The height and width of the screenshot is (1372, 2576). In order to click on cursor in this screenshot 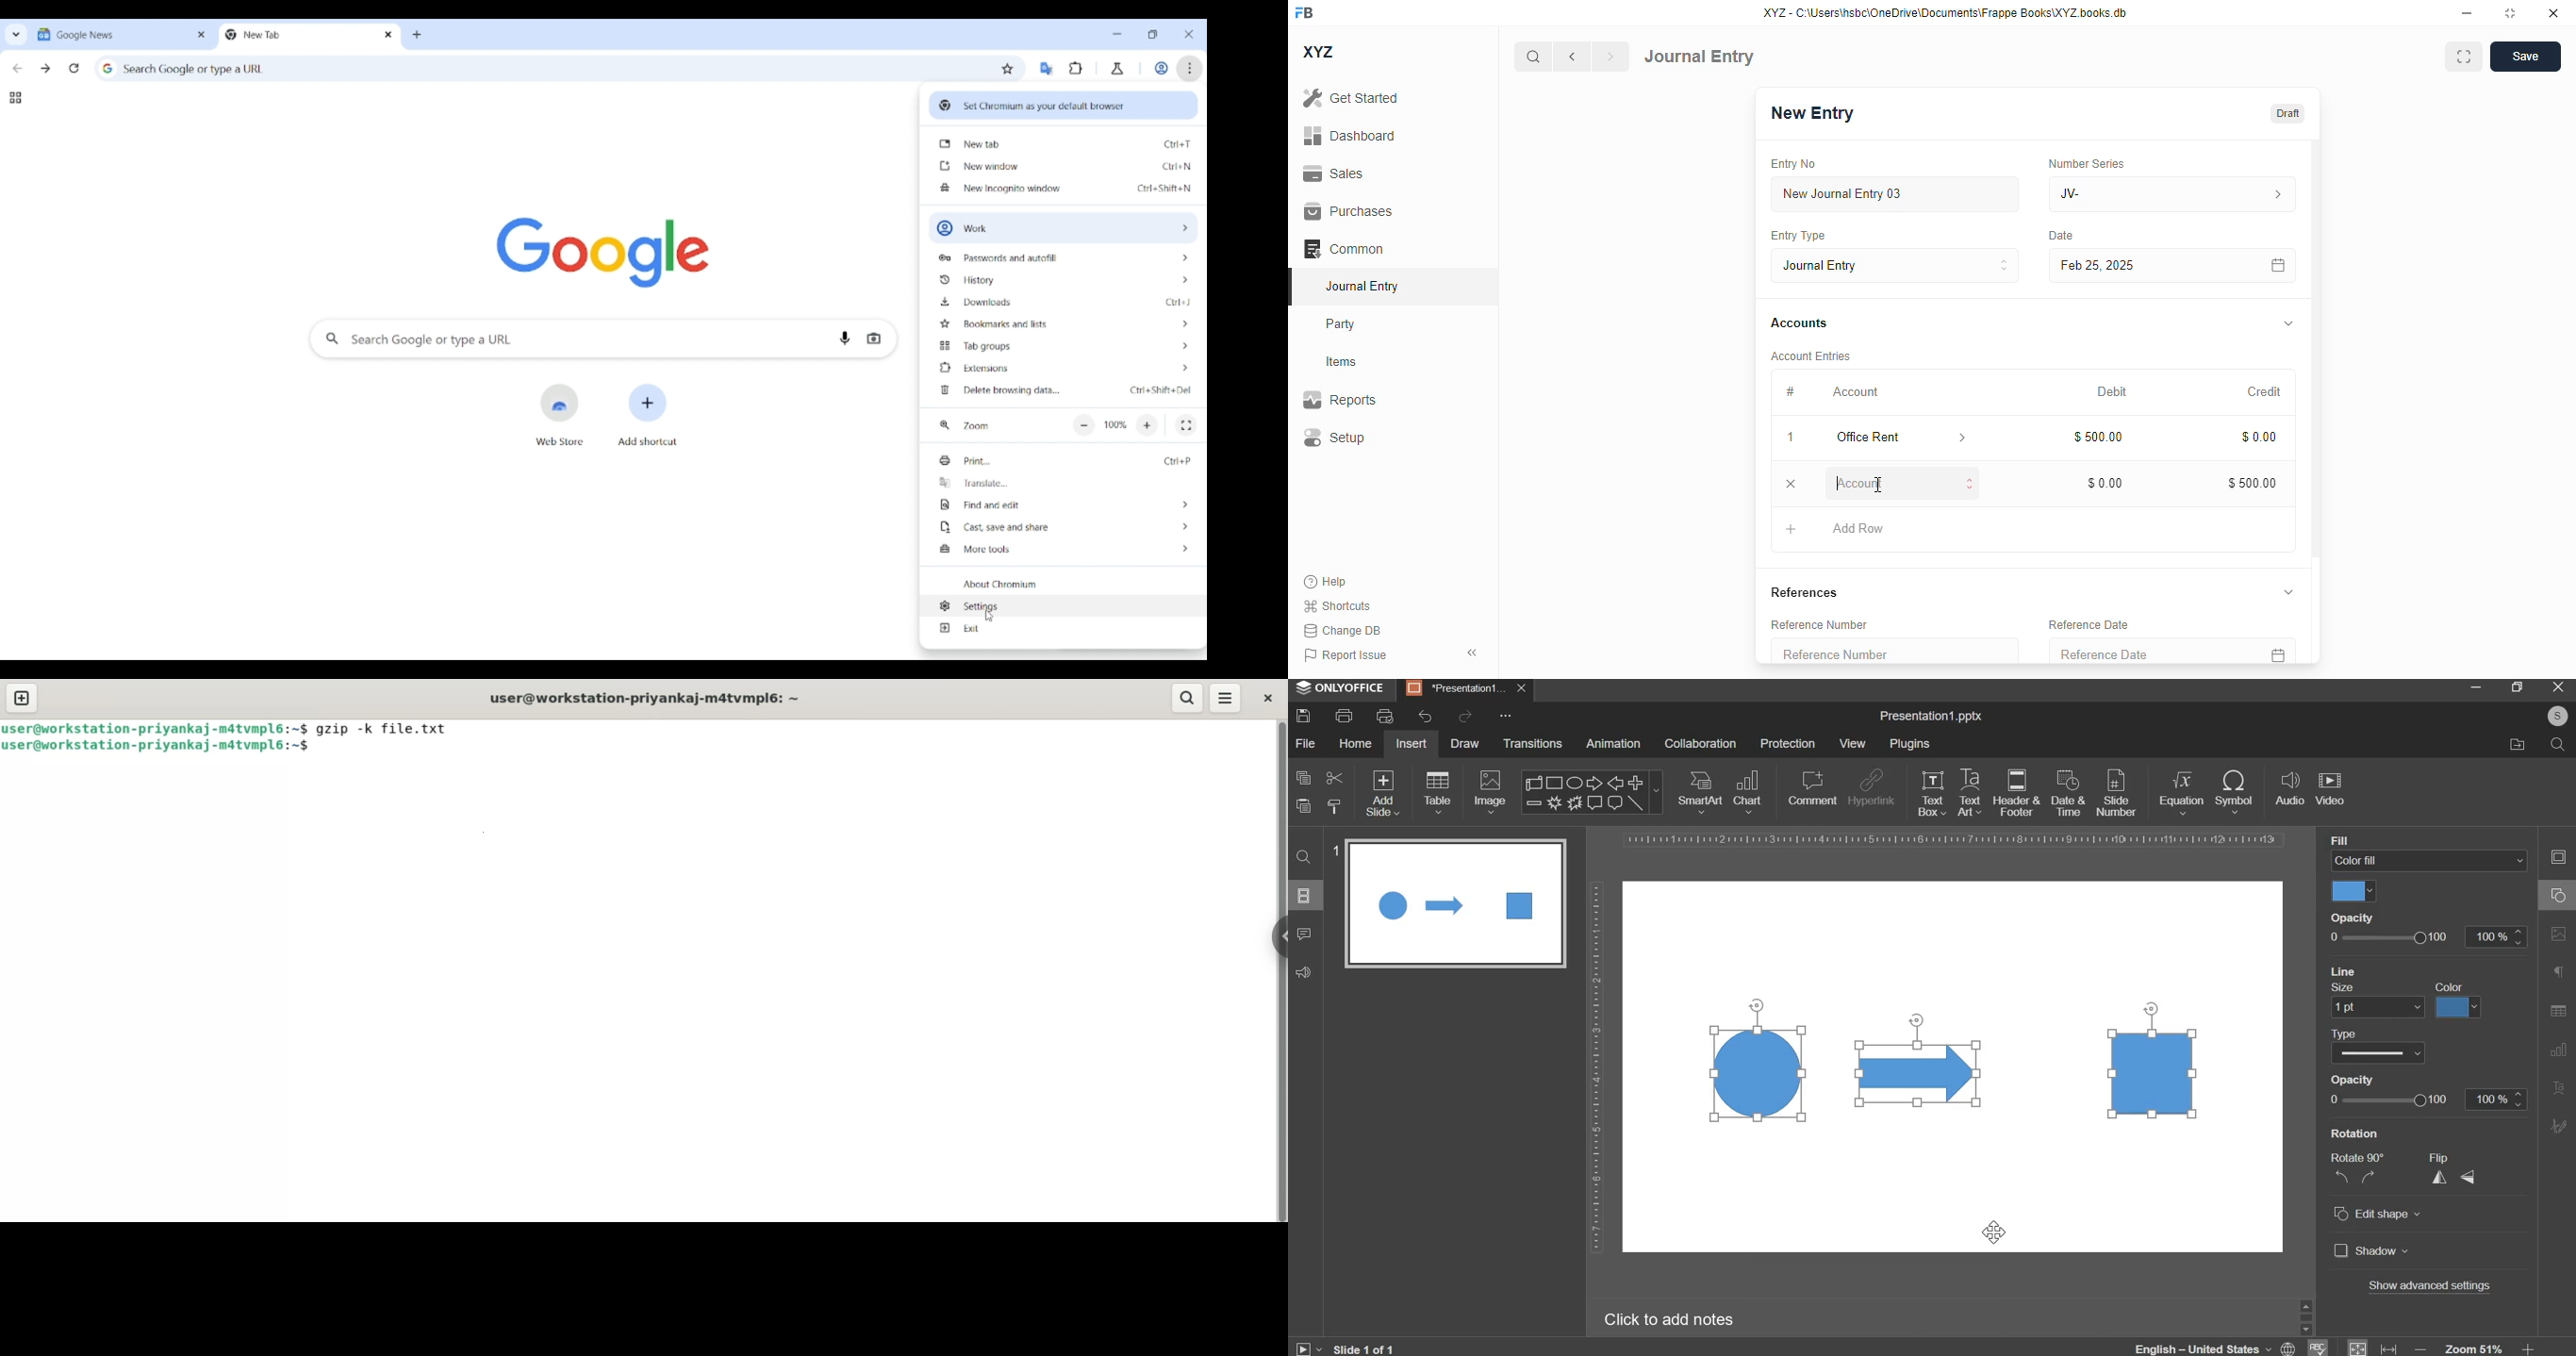, I will do `click(1995, 1232)`.